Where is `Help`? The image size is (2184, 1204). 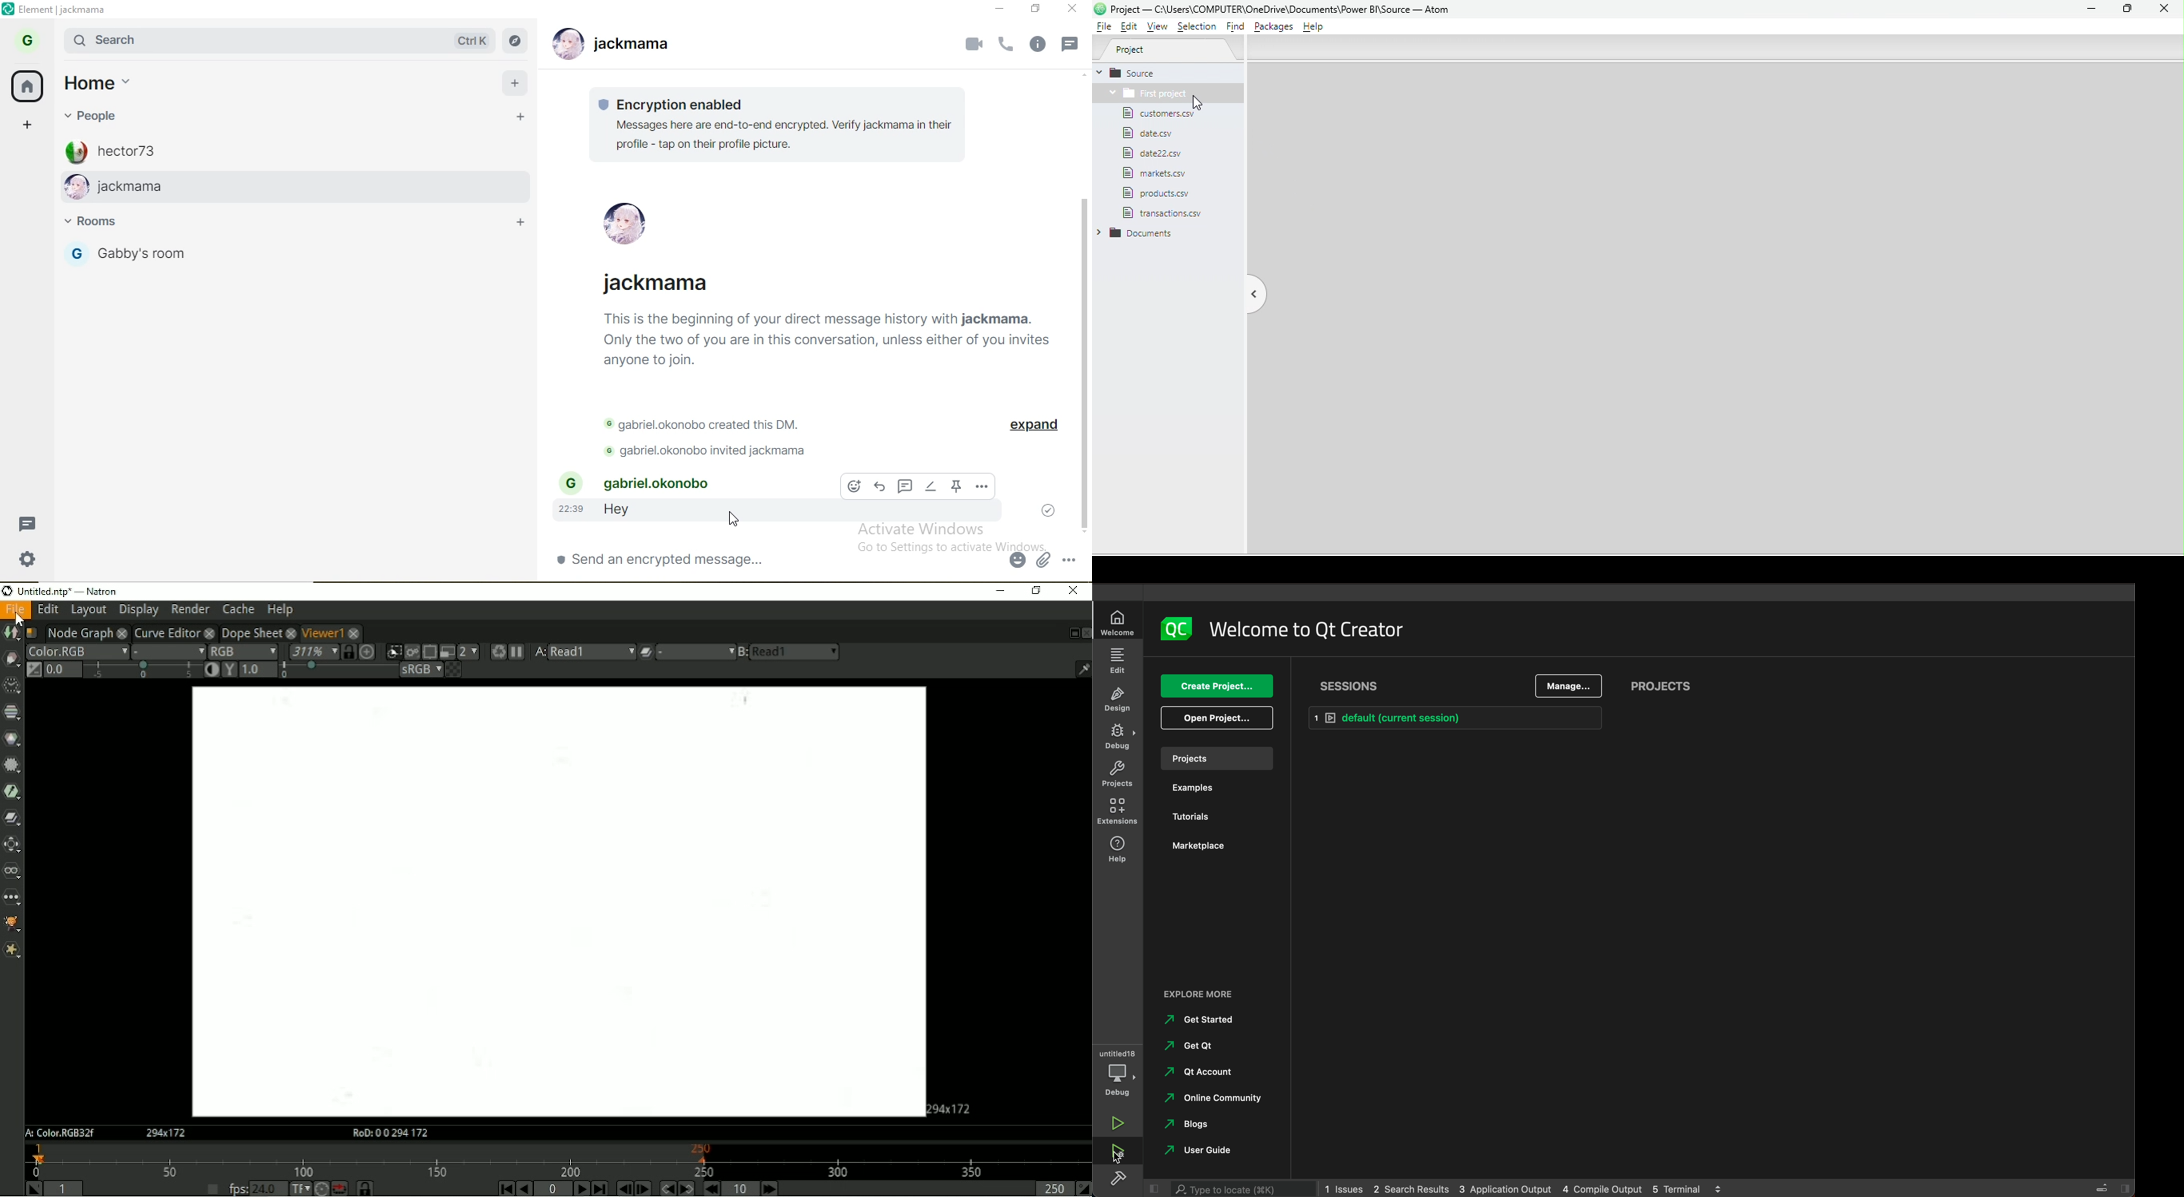
Help is located at coordinates (1317, 28).